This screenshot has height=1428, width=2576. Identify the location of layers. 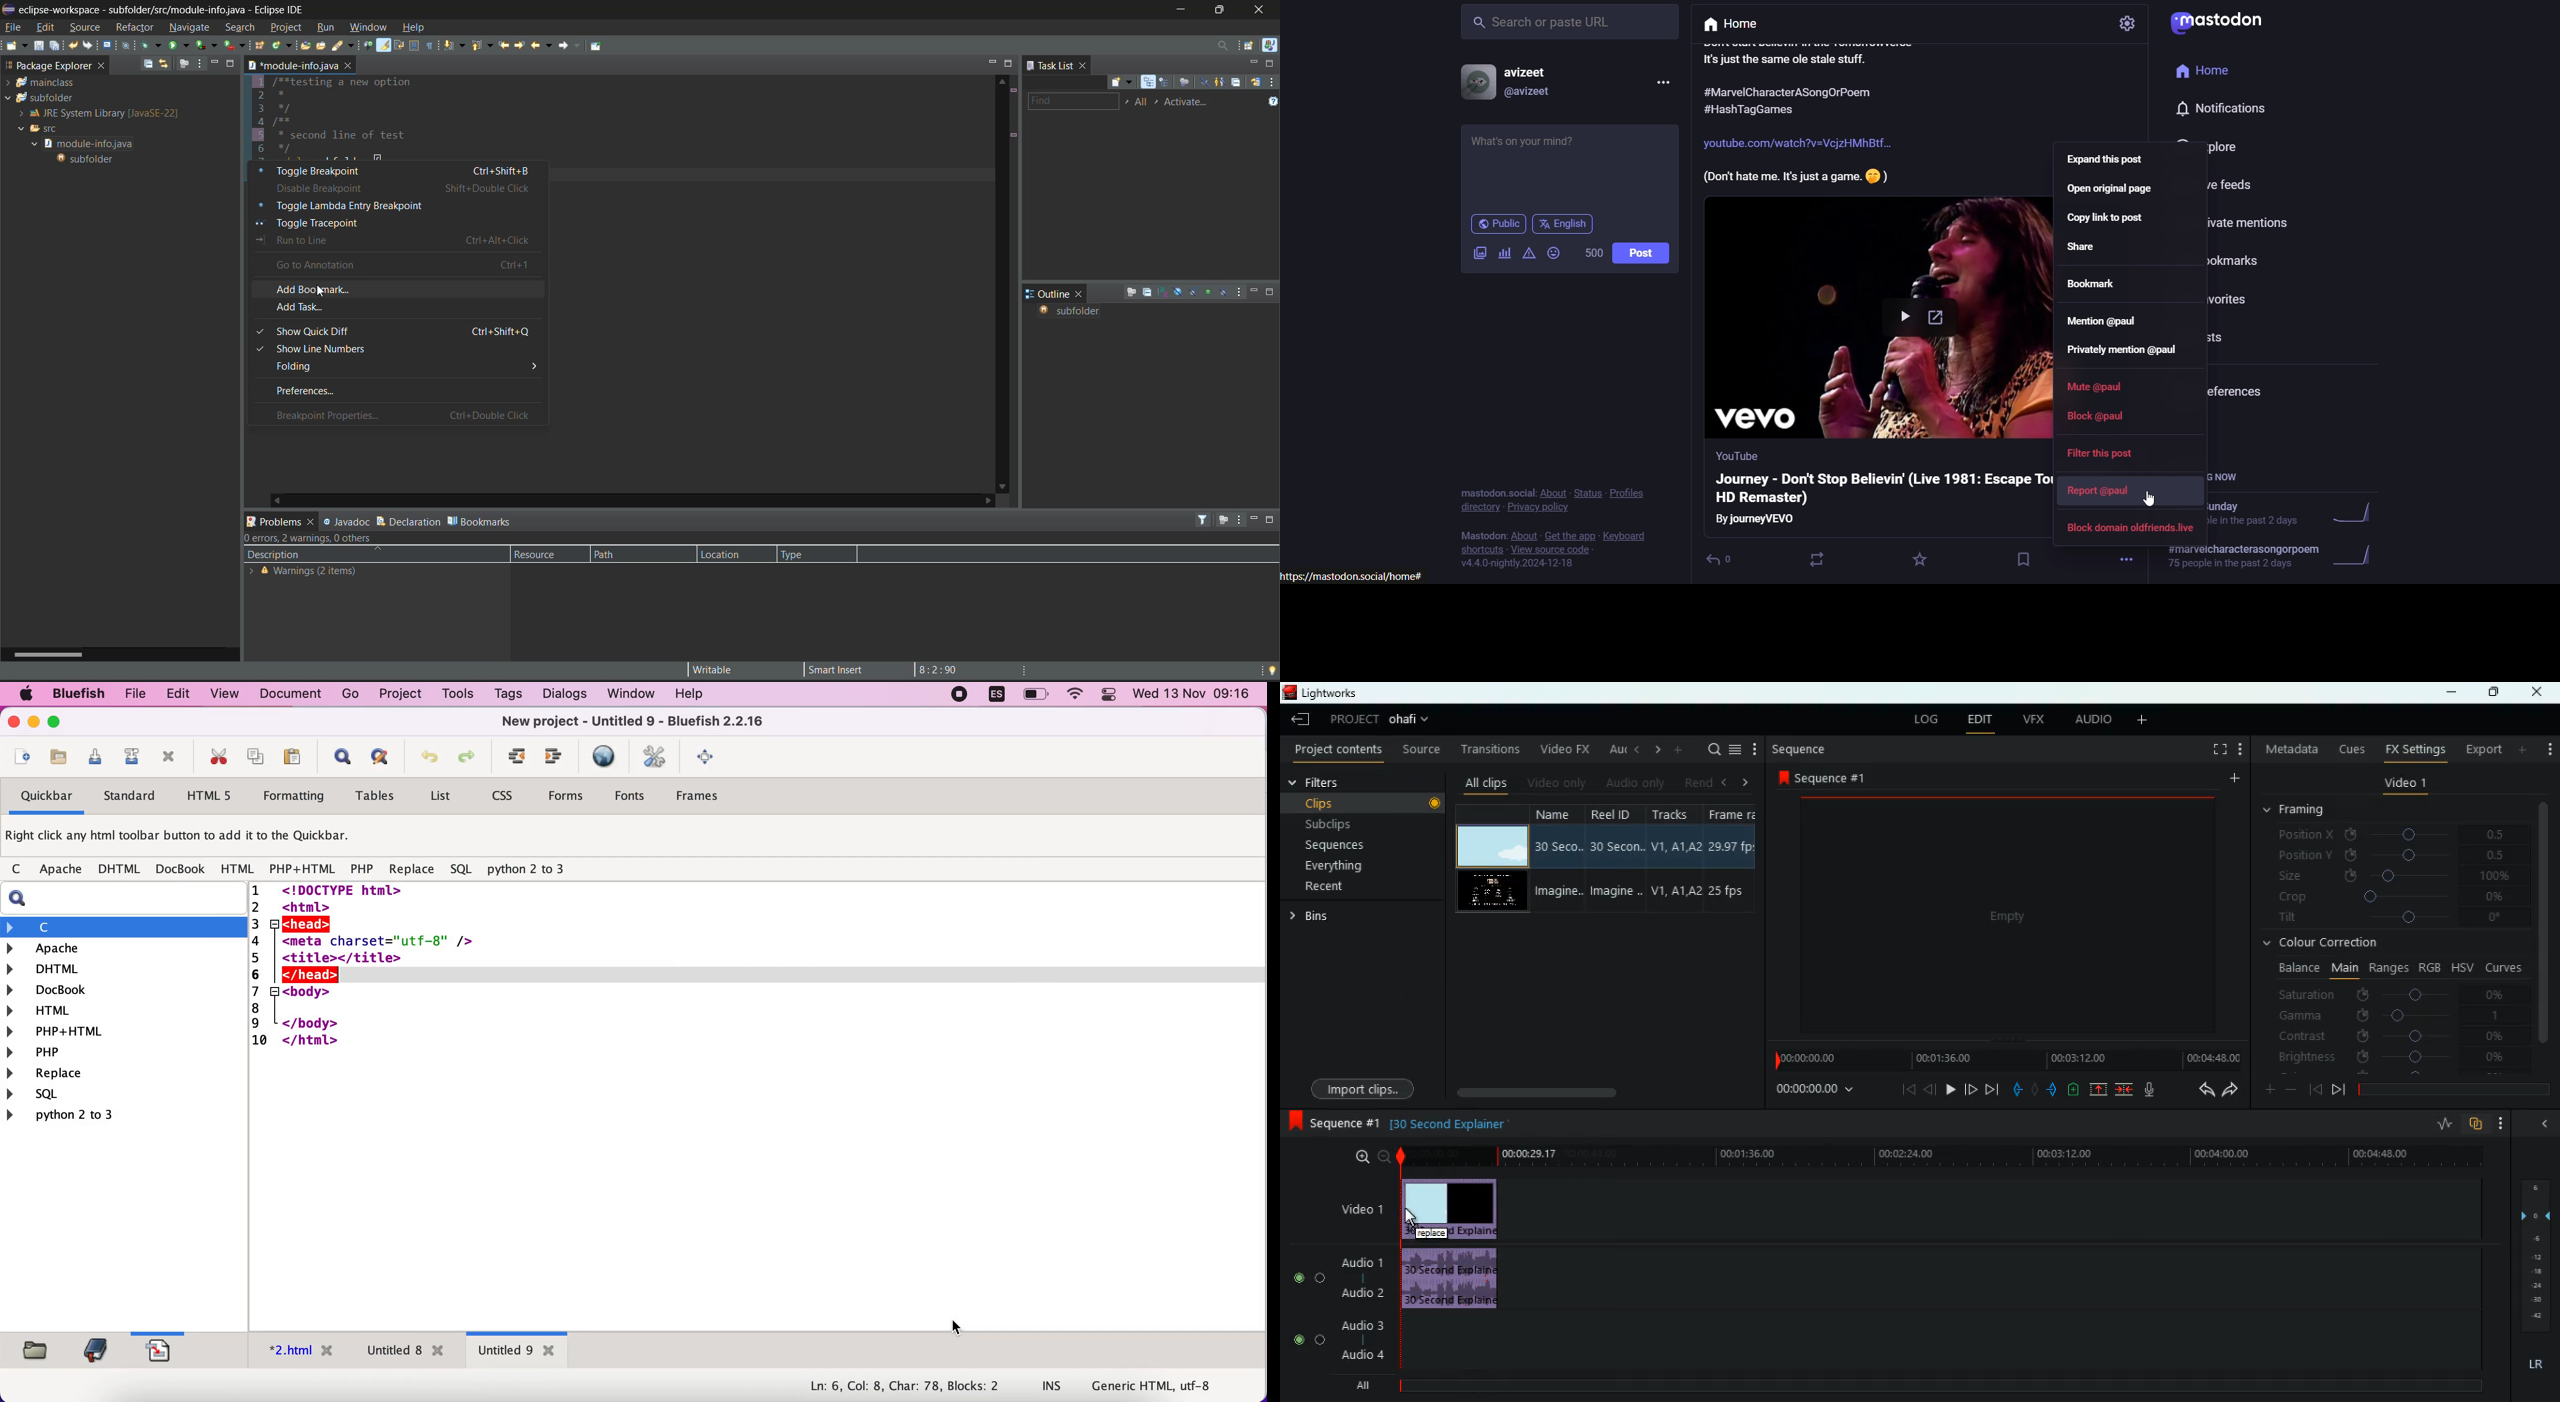
(2532, 1258).